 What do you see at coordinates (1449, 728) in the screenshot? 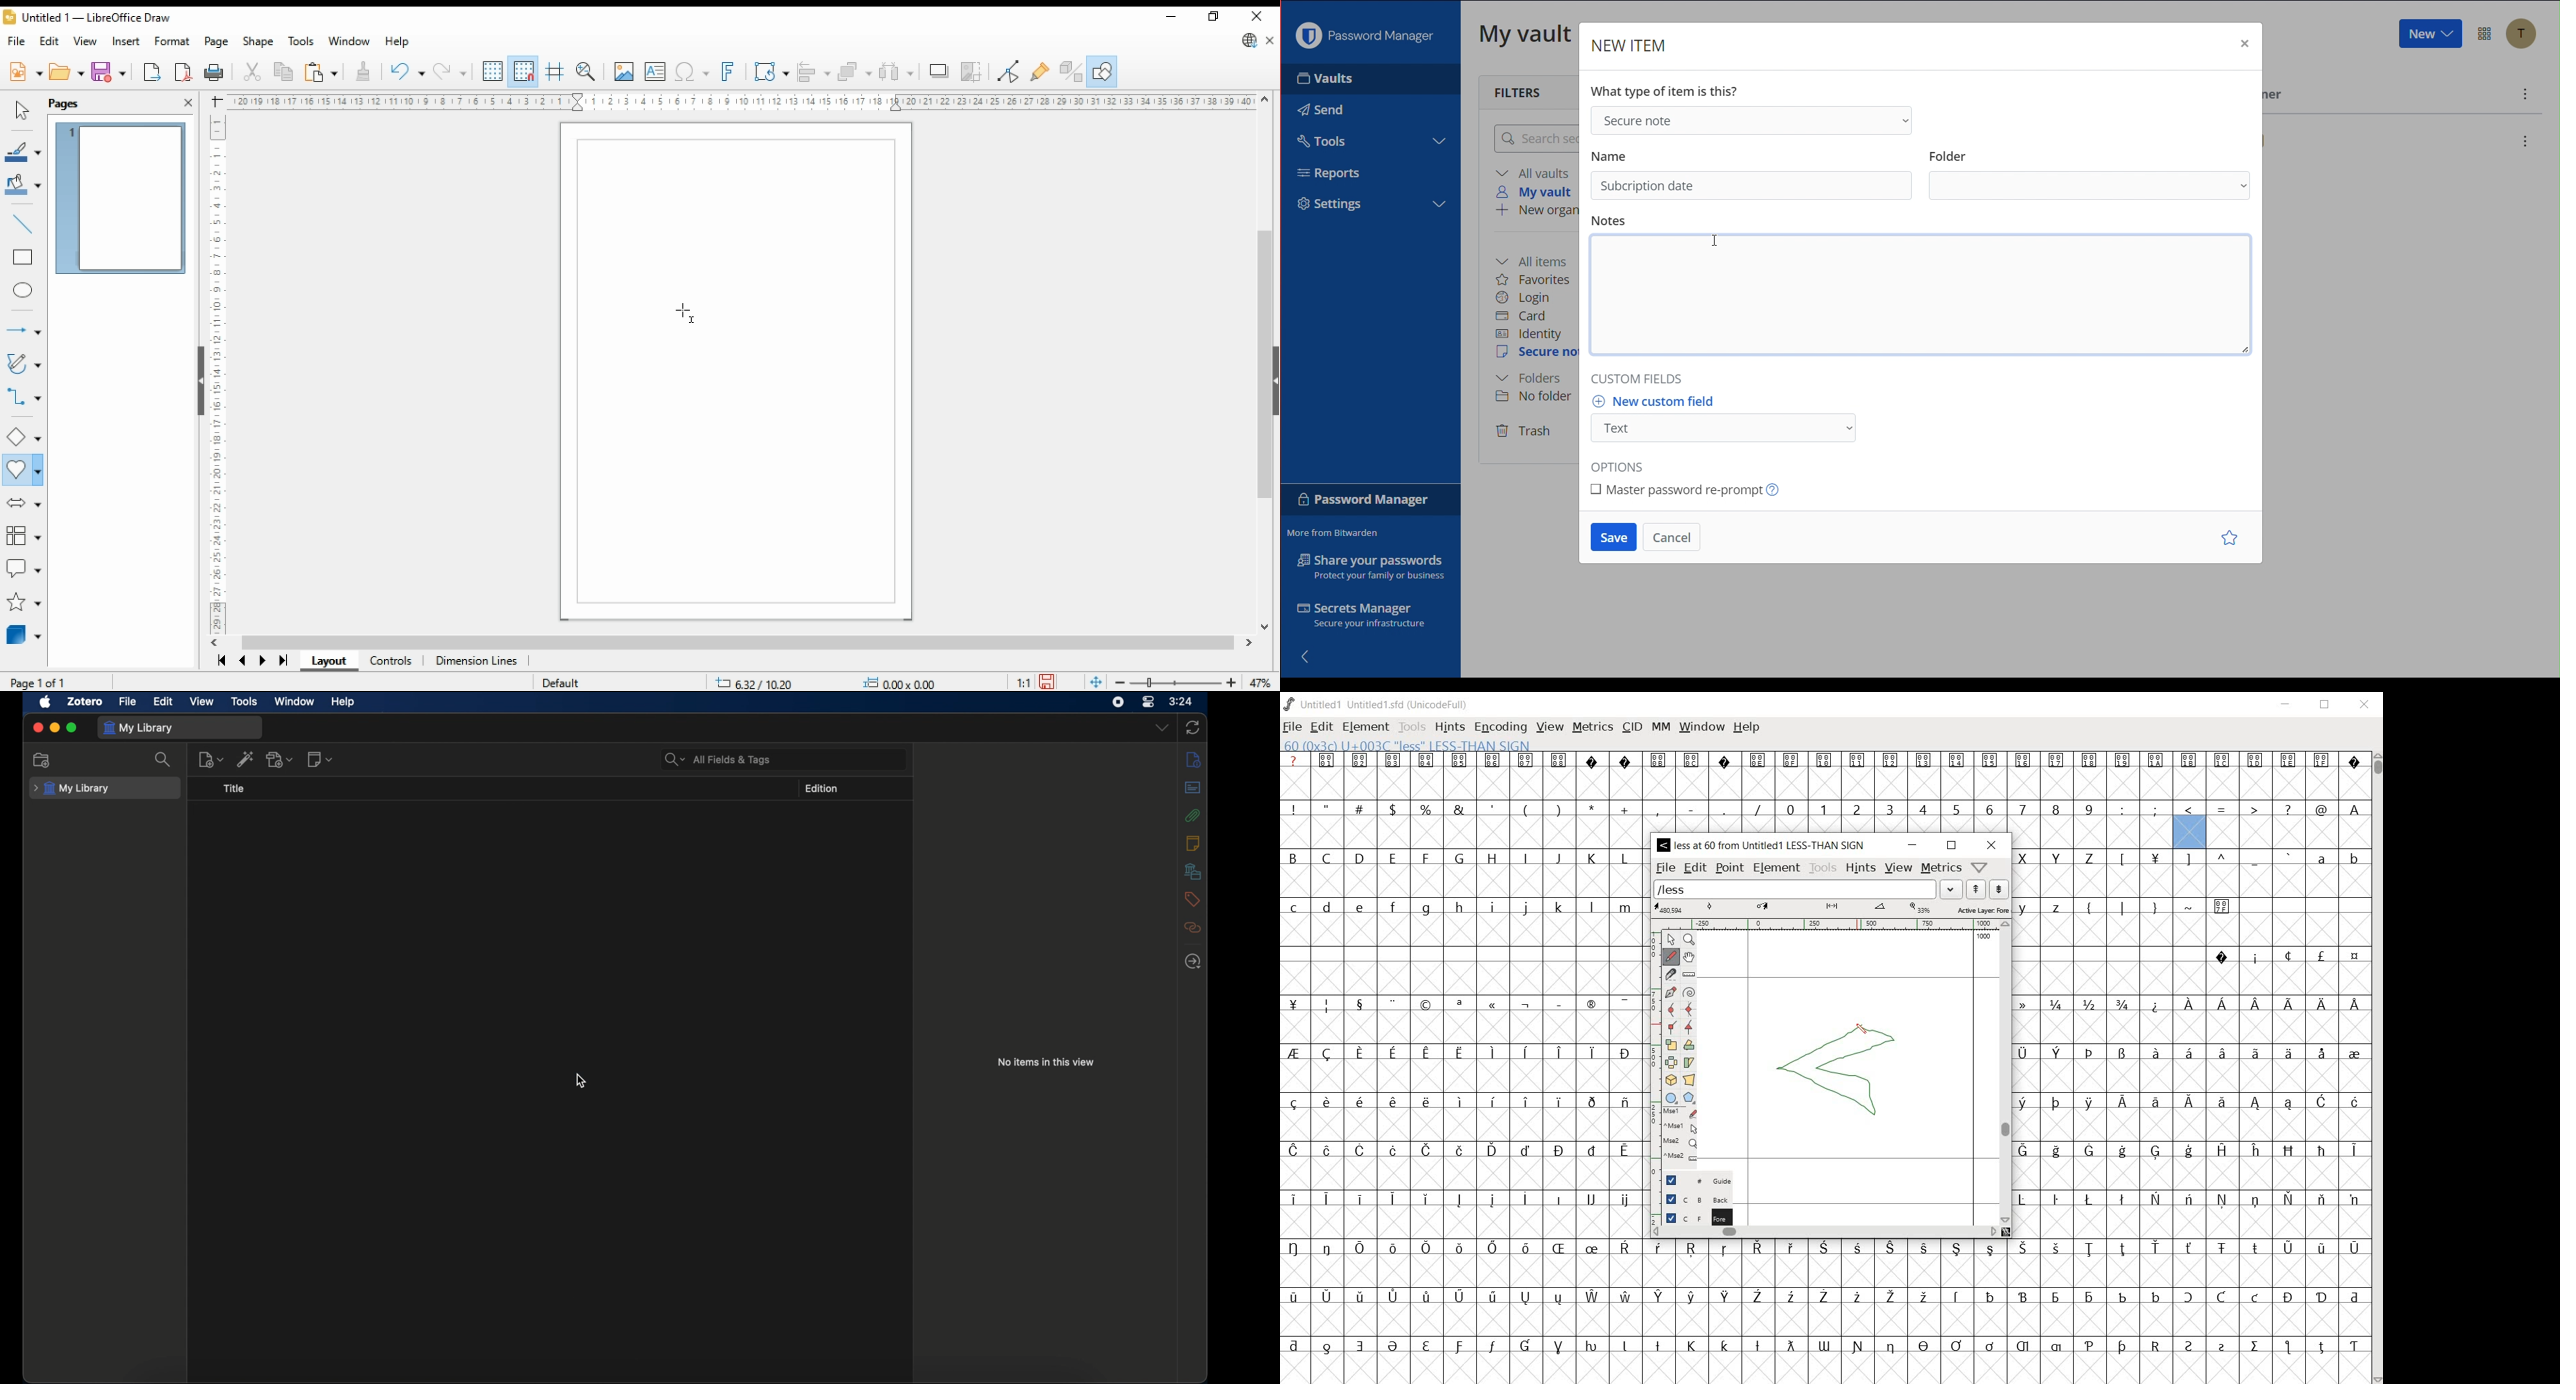
I see `hints` at bounding box center [1449, 728].